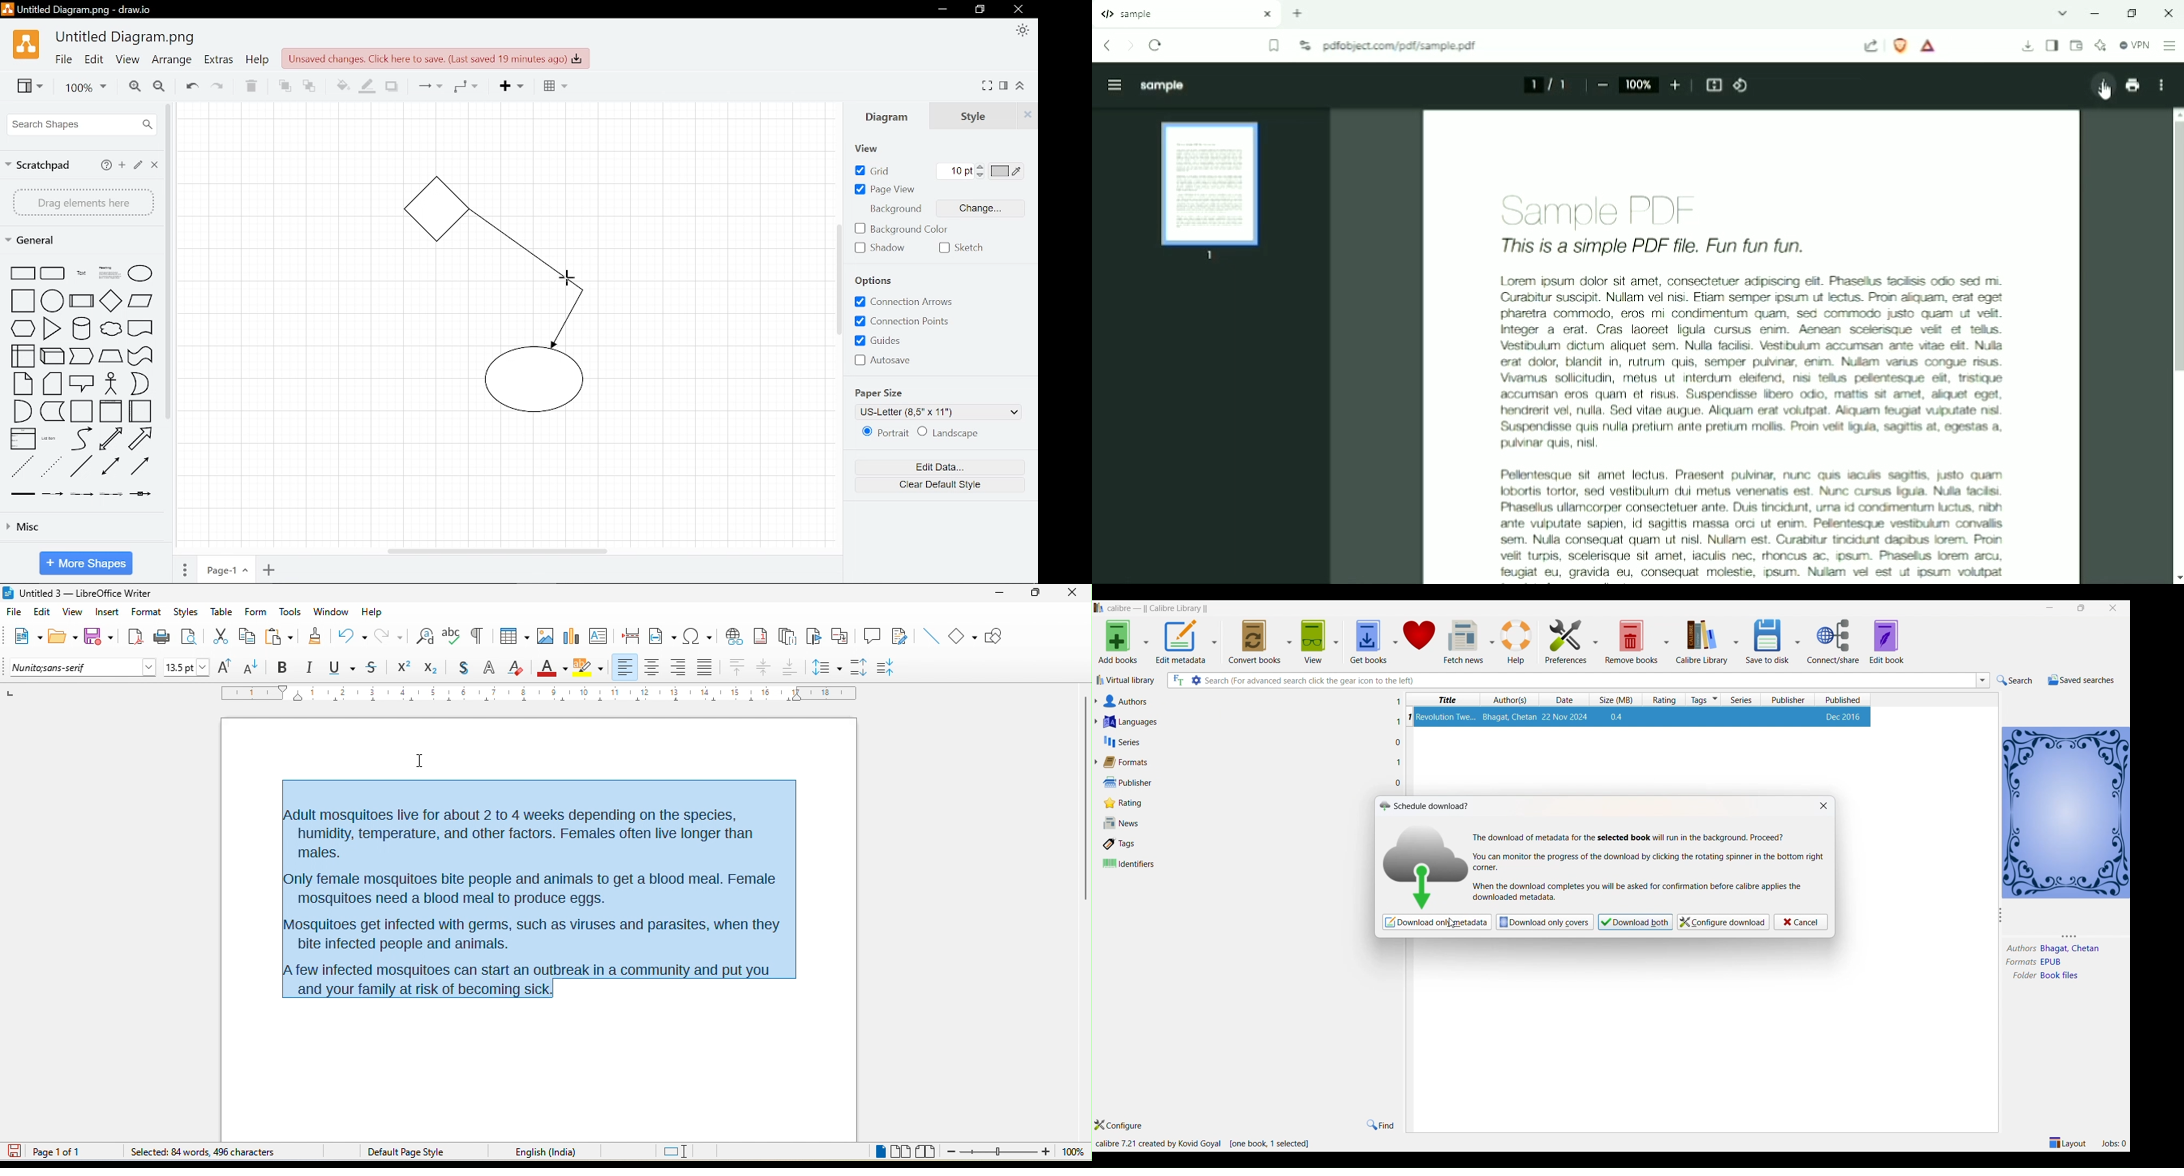  I want to click on published, so click(1844, 700).